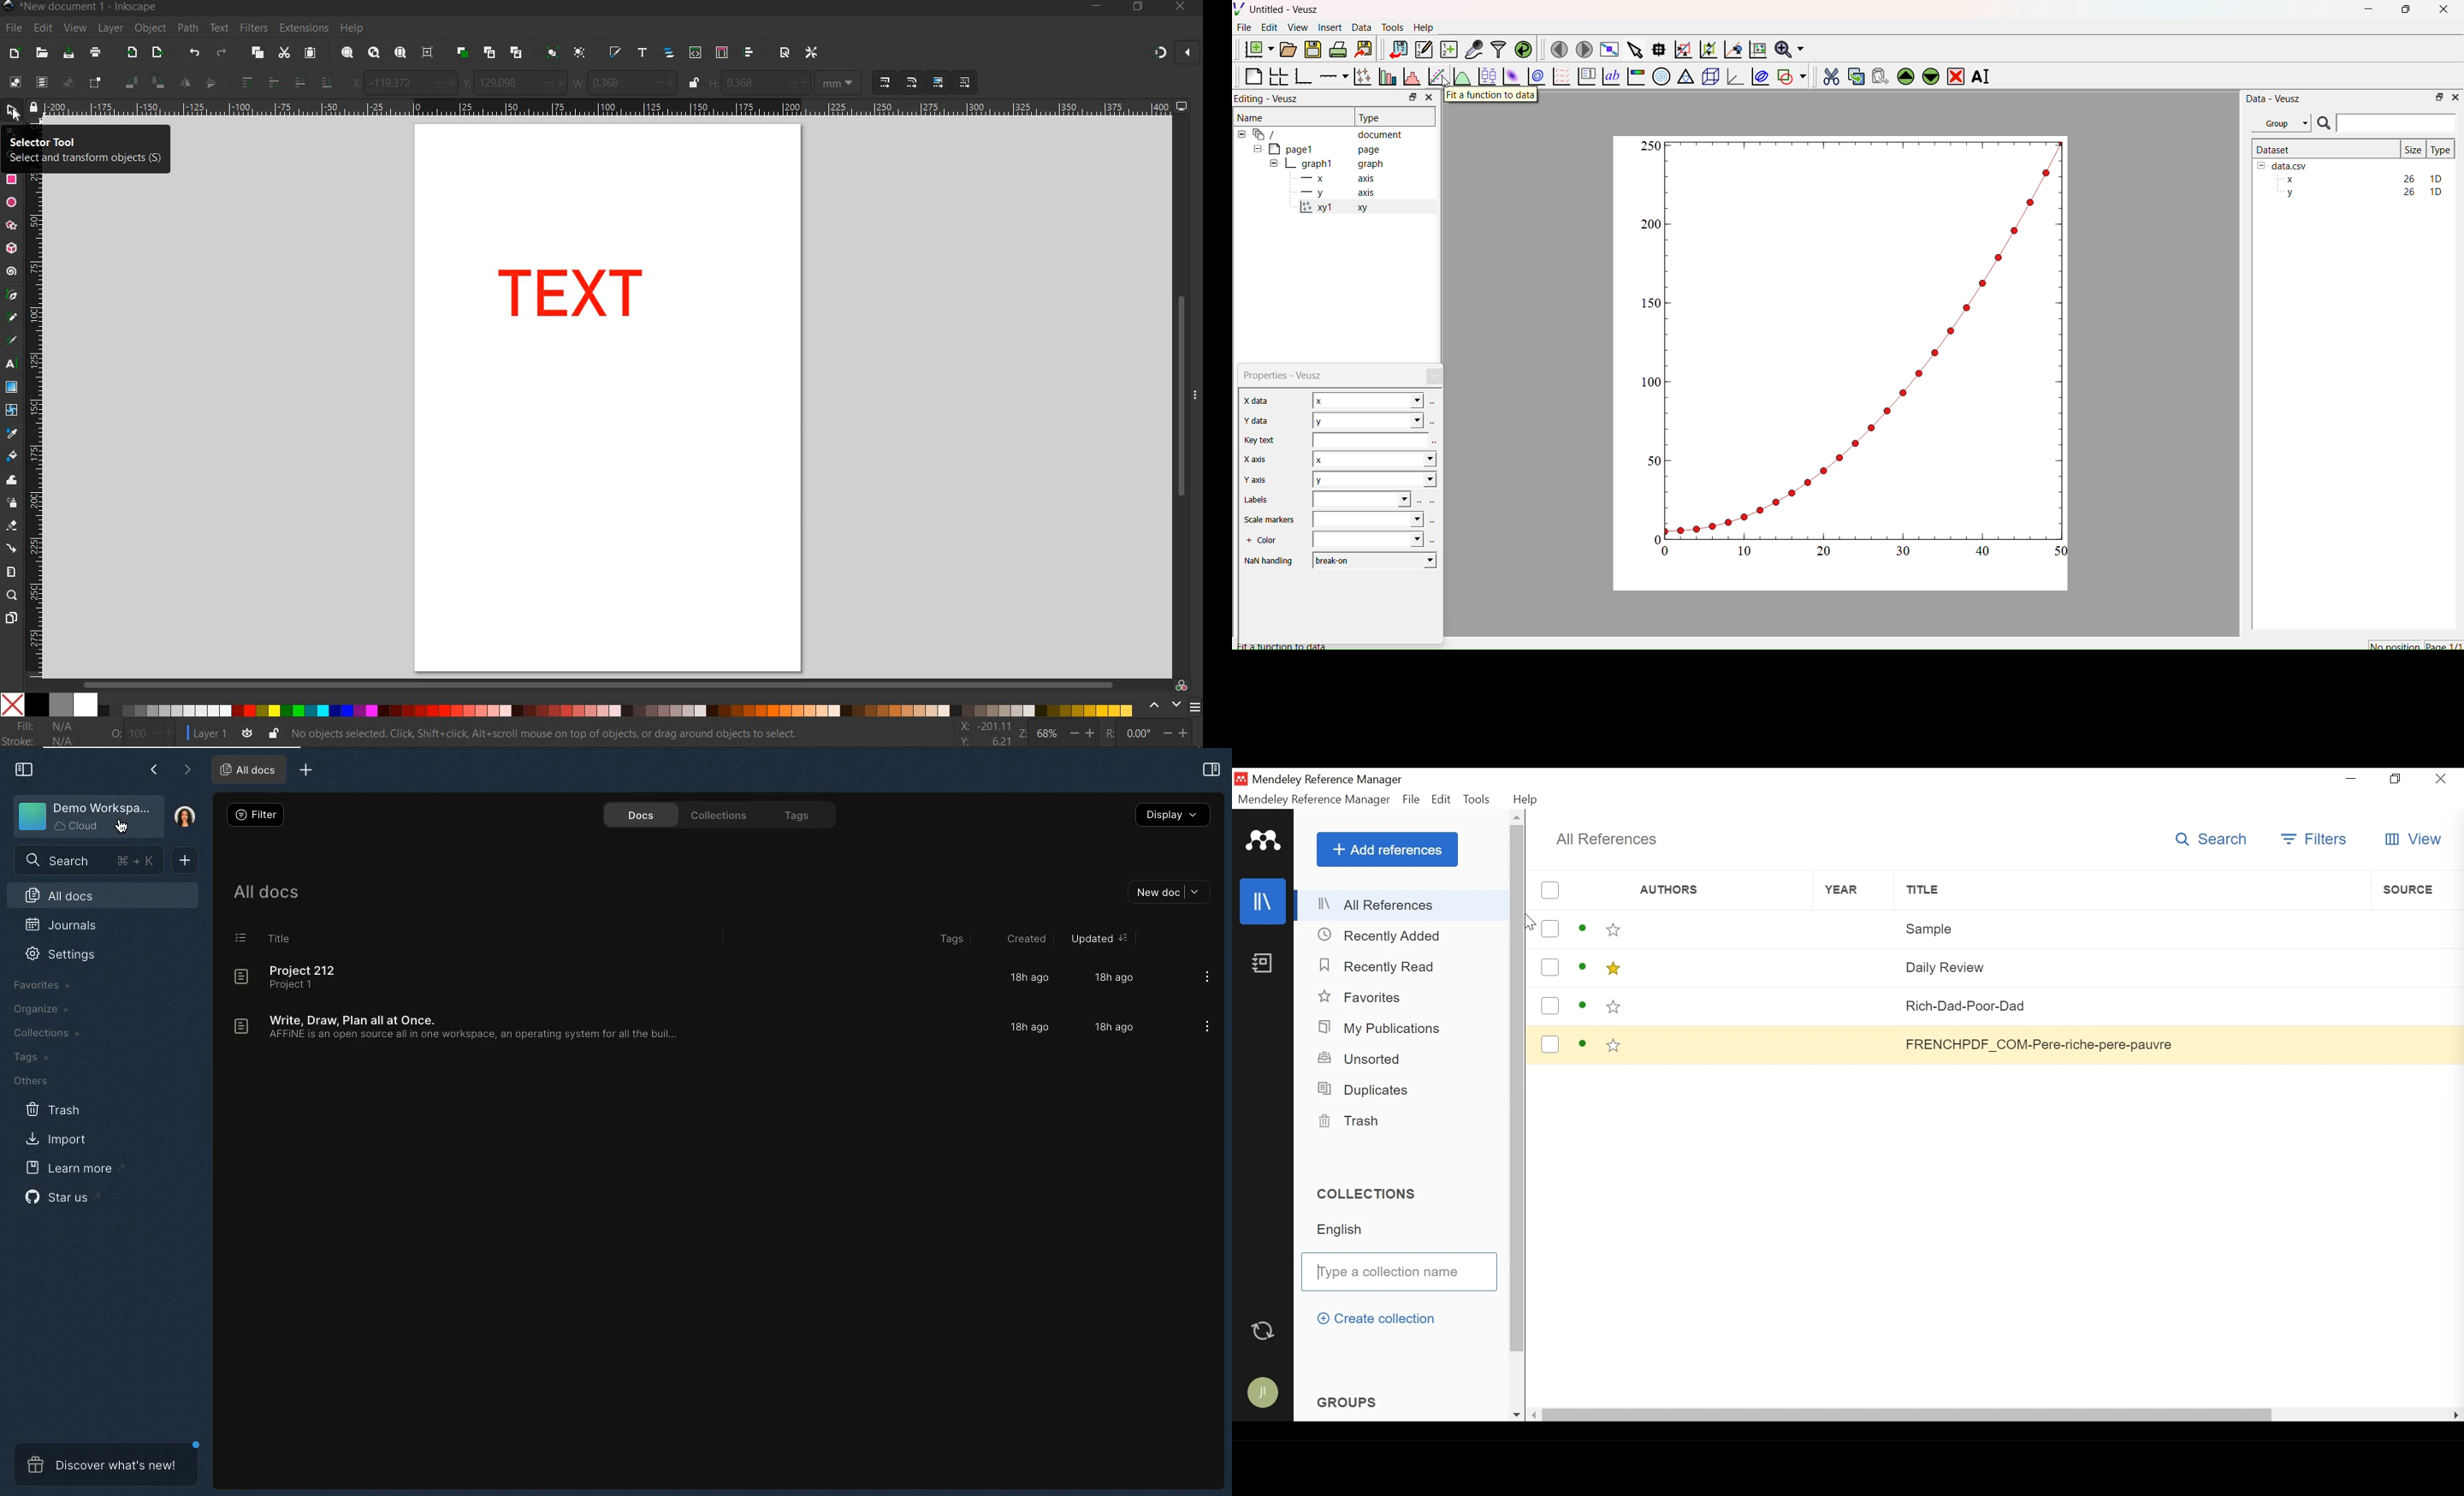  Describe the element at coordinates (1686, 76) in the screenshot. I see `Ternary graph` at that location.